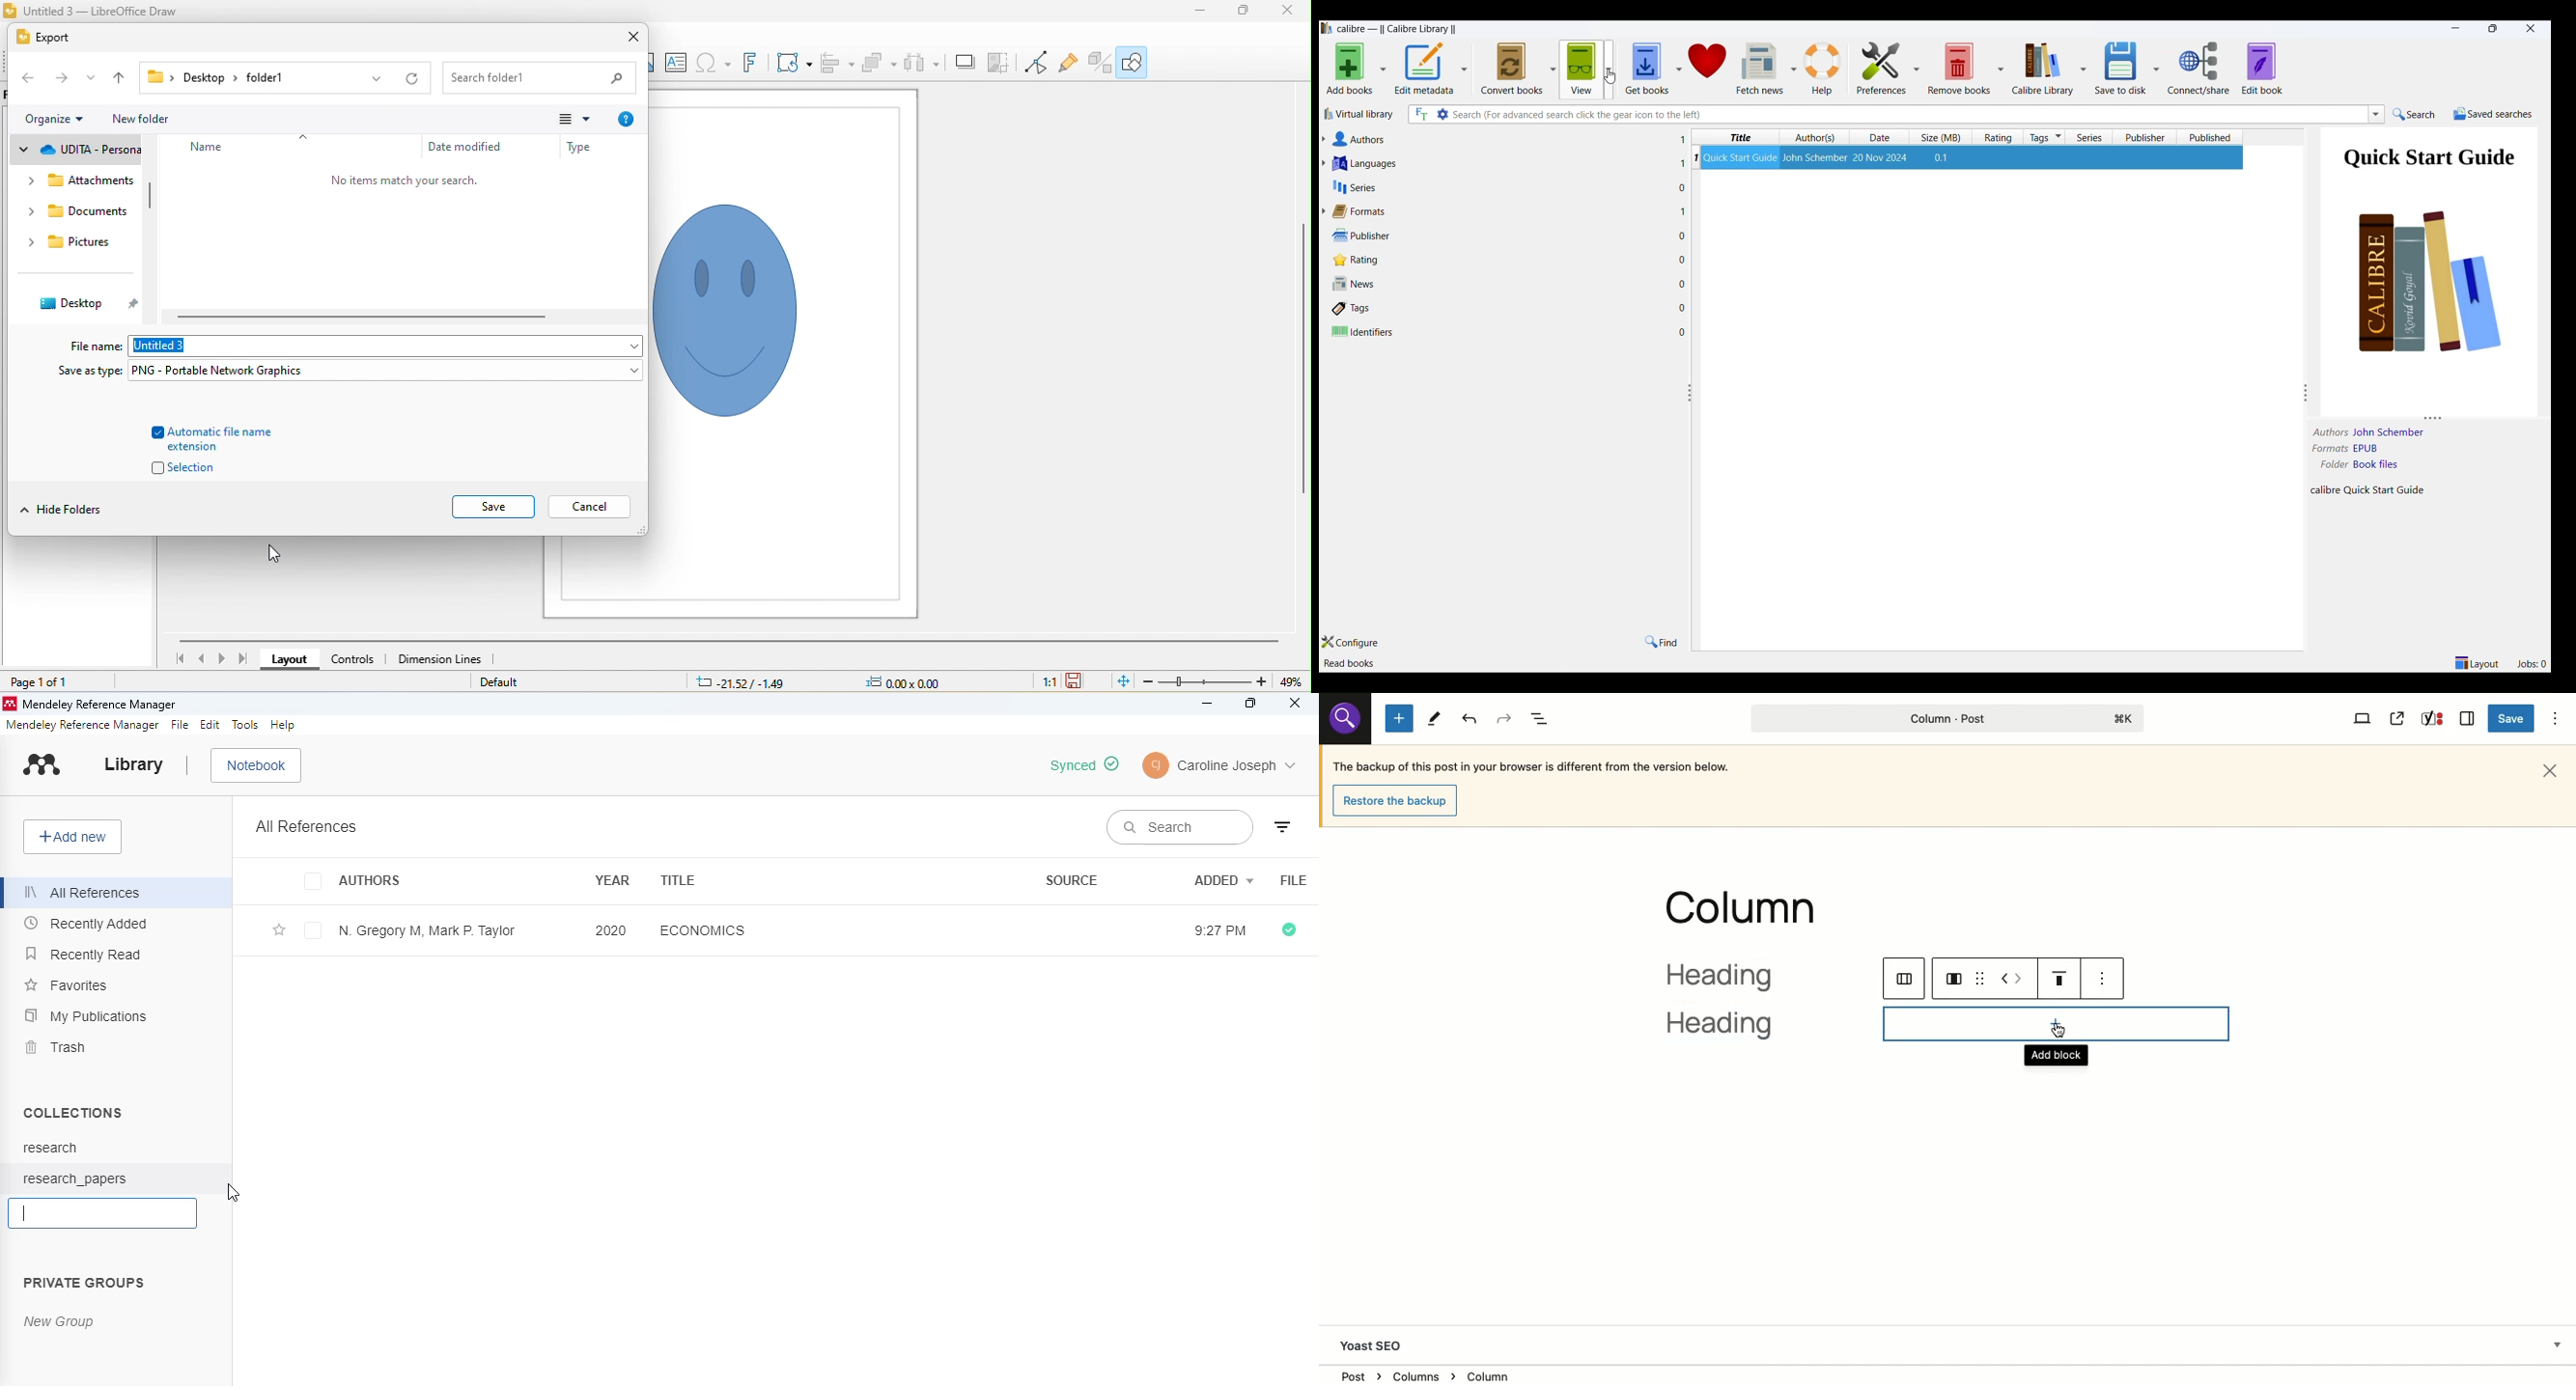 This screenshot has height=1400, width=2576. What do you see at coordinates (9, 705) in the screenshot?
I see `logo` at bounding box center [9, 705].